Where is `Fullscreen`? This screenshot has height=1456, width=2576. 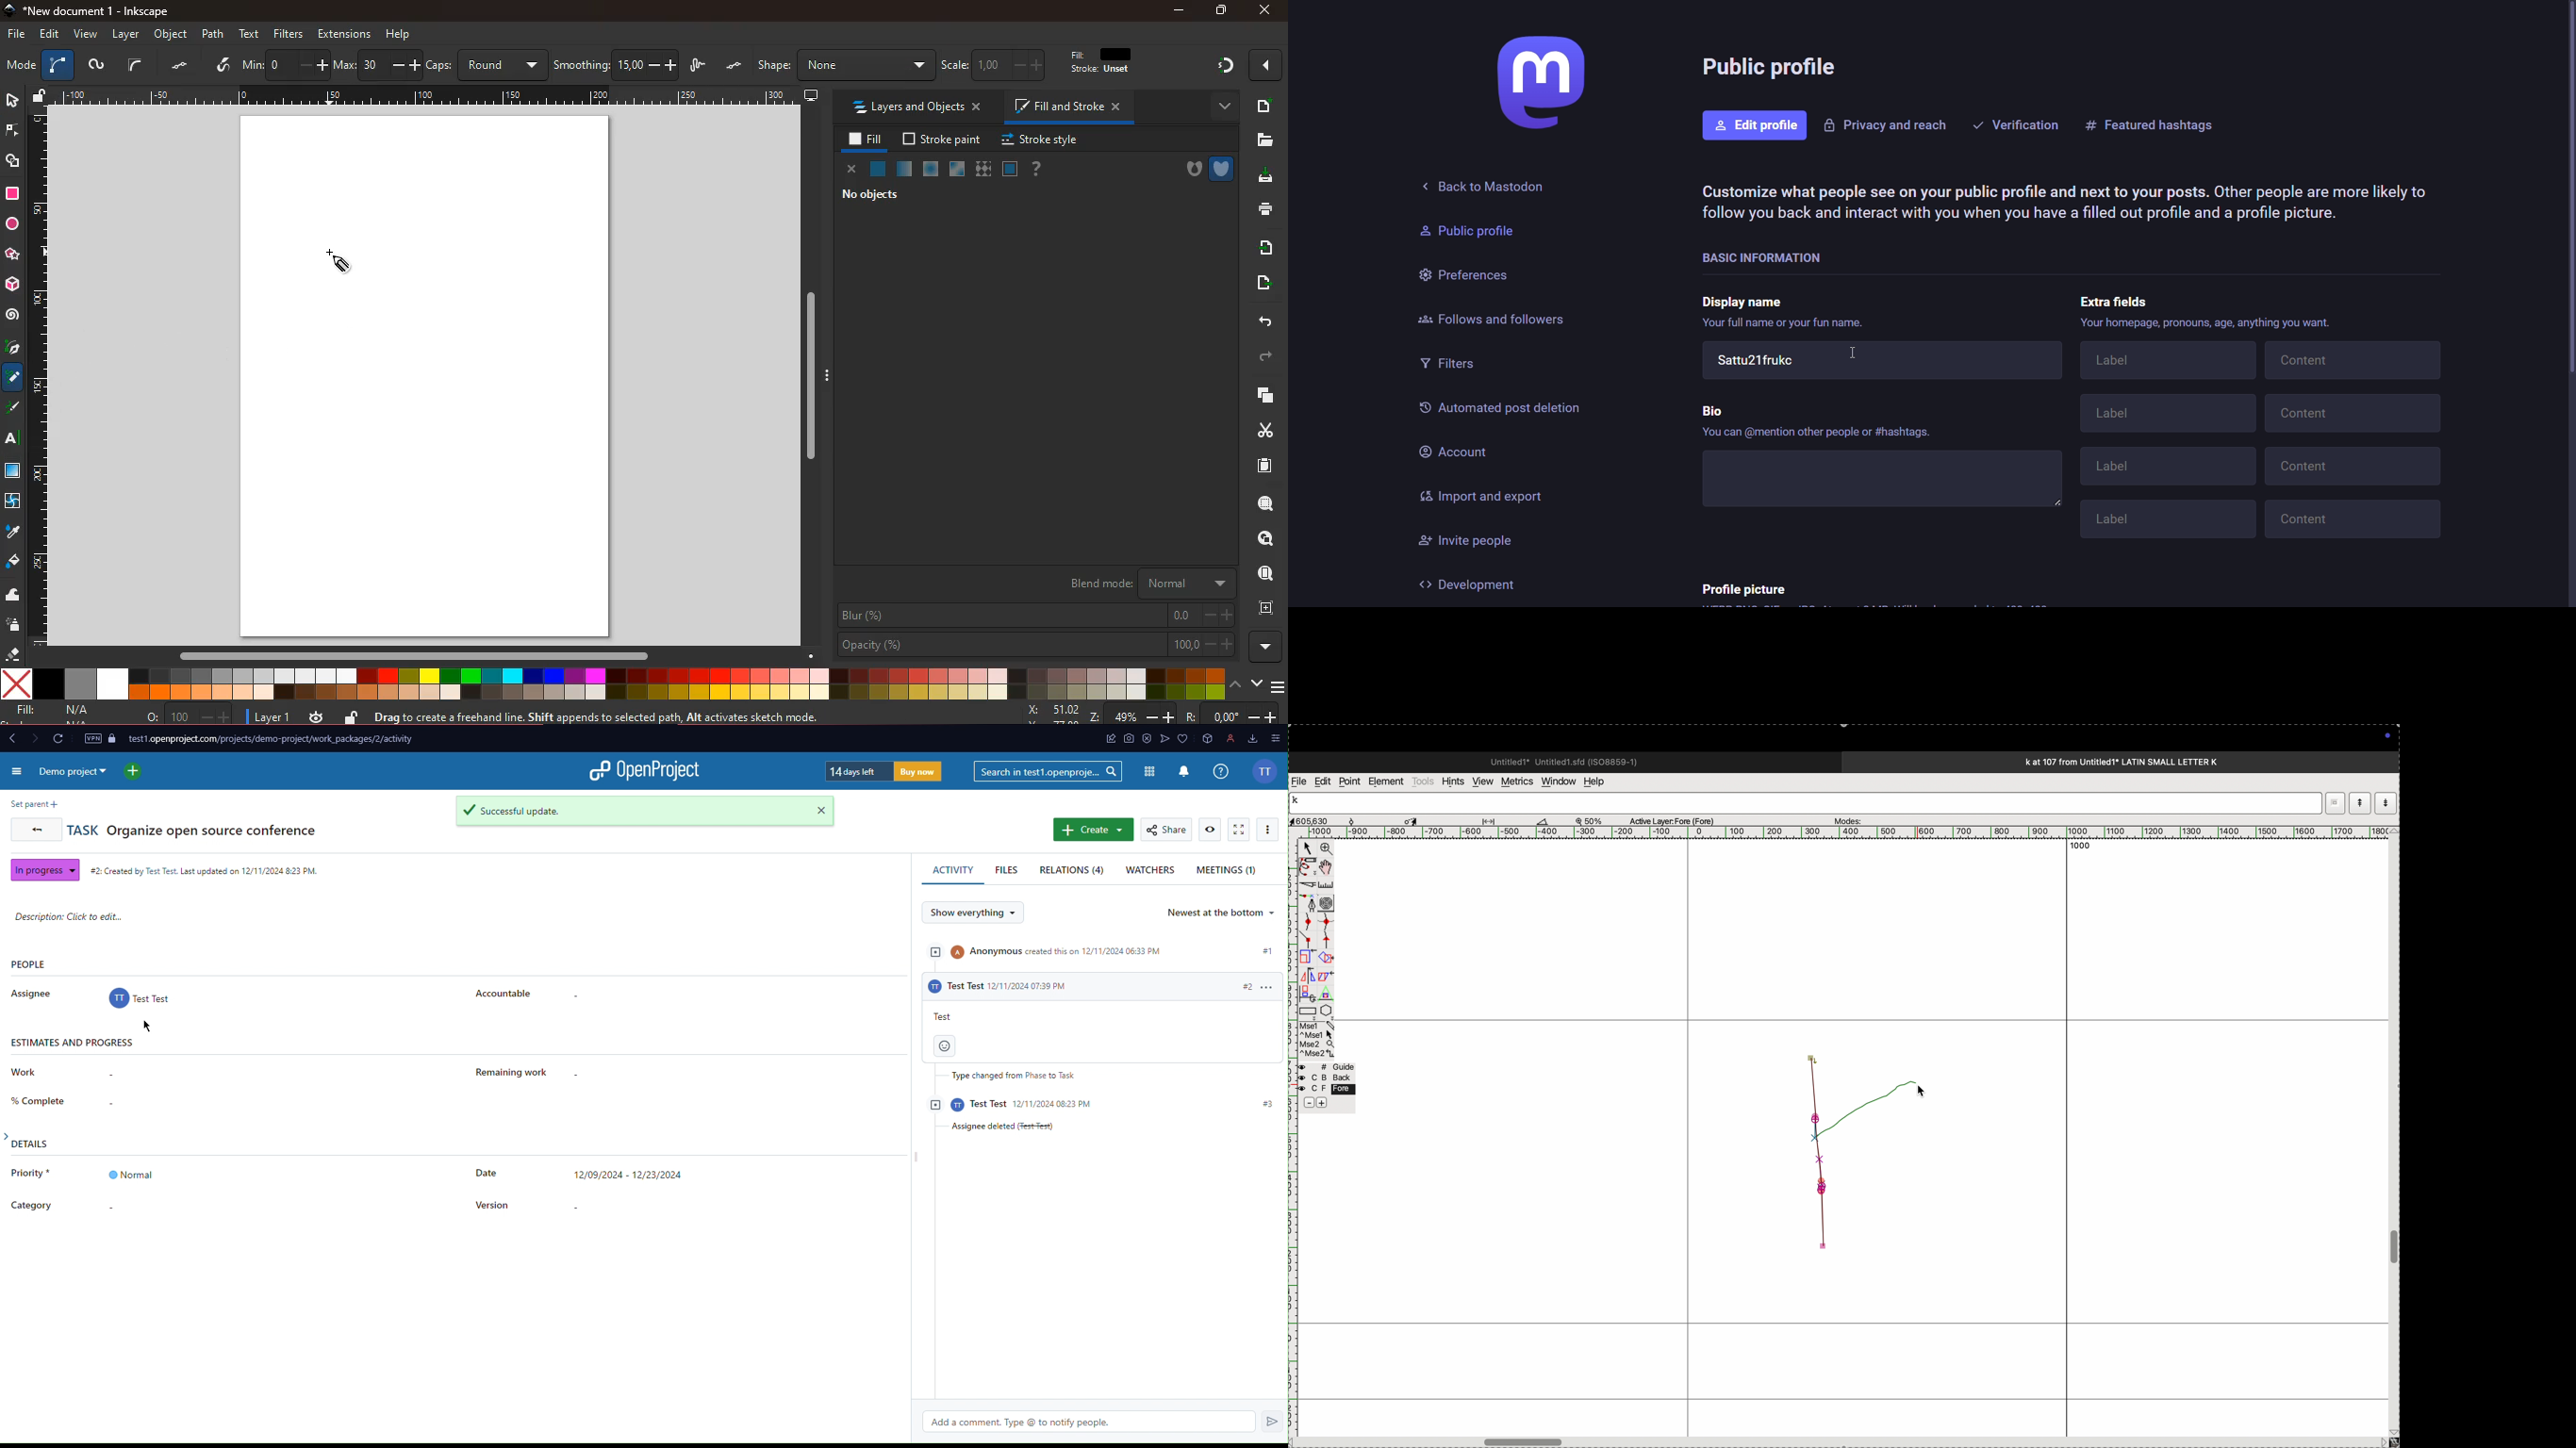
Fullscreen is located at coordinates (1239, 830).